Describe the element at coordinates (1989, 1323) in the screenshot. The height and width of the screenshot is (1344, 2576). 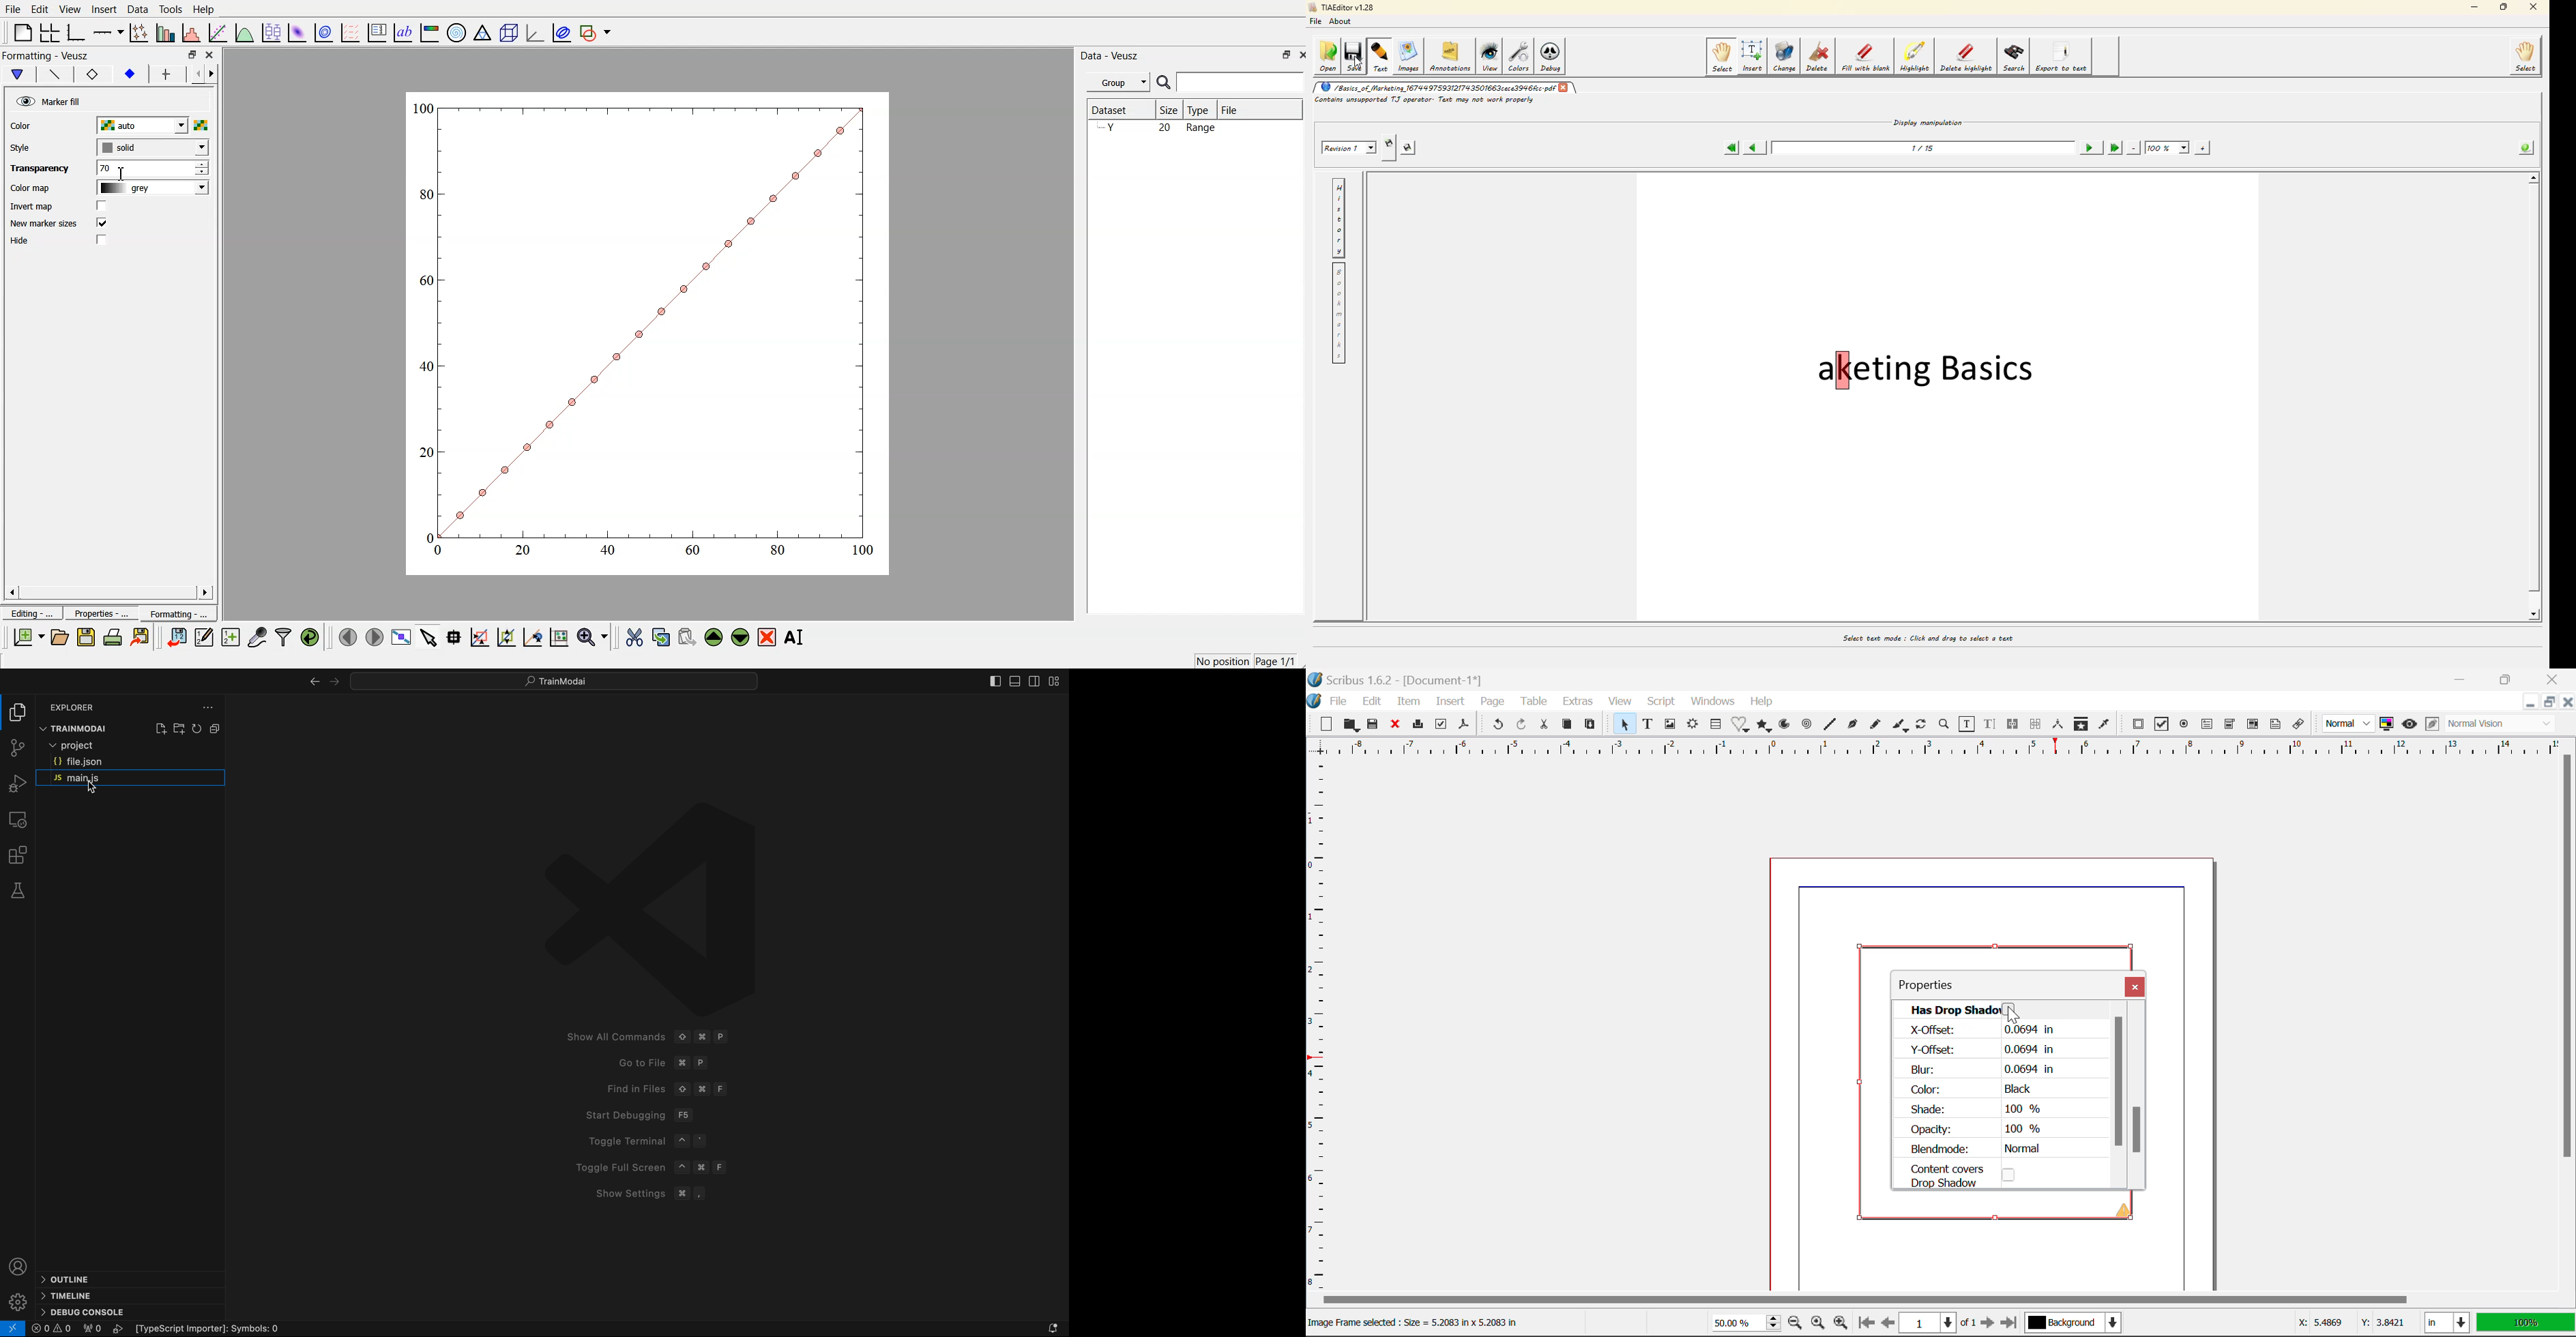
I see `Next page` at that location.